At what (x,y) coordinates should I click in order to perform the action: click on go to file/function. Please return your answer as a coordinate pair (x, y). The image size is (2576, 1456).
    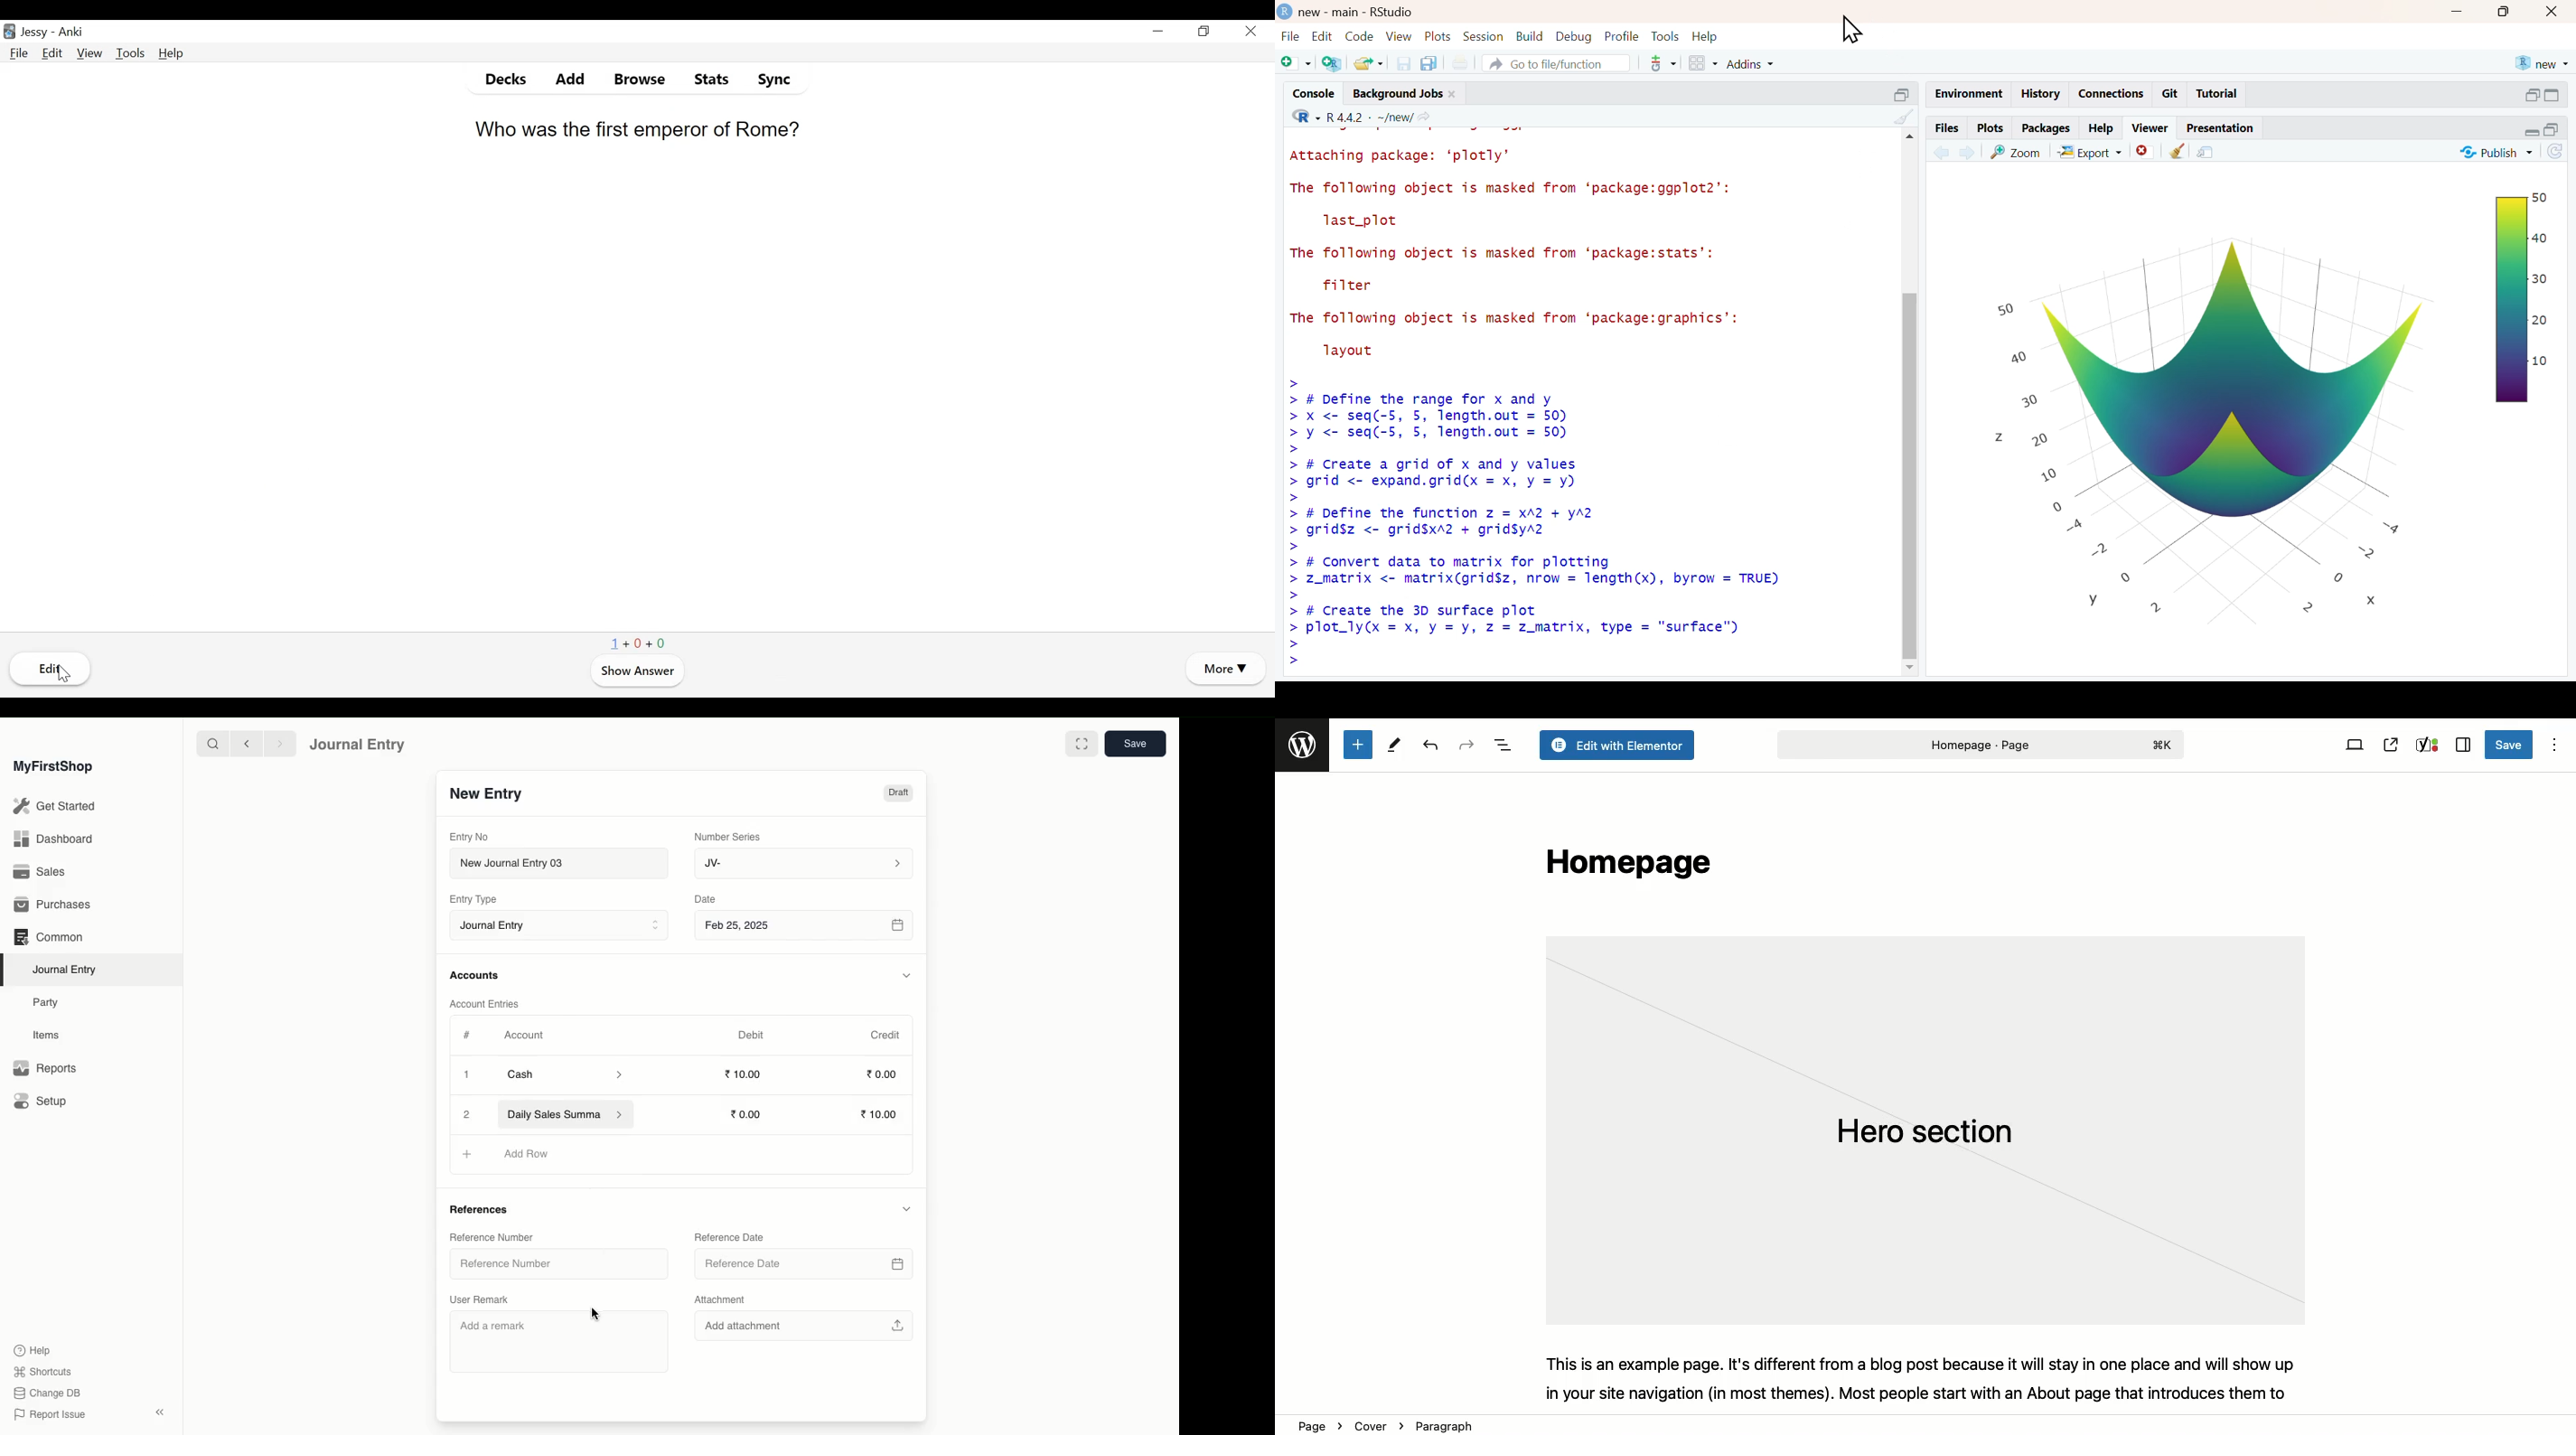
    Looking at the image, I should click on (1557, 64).